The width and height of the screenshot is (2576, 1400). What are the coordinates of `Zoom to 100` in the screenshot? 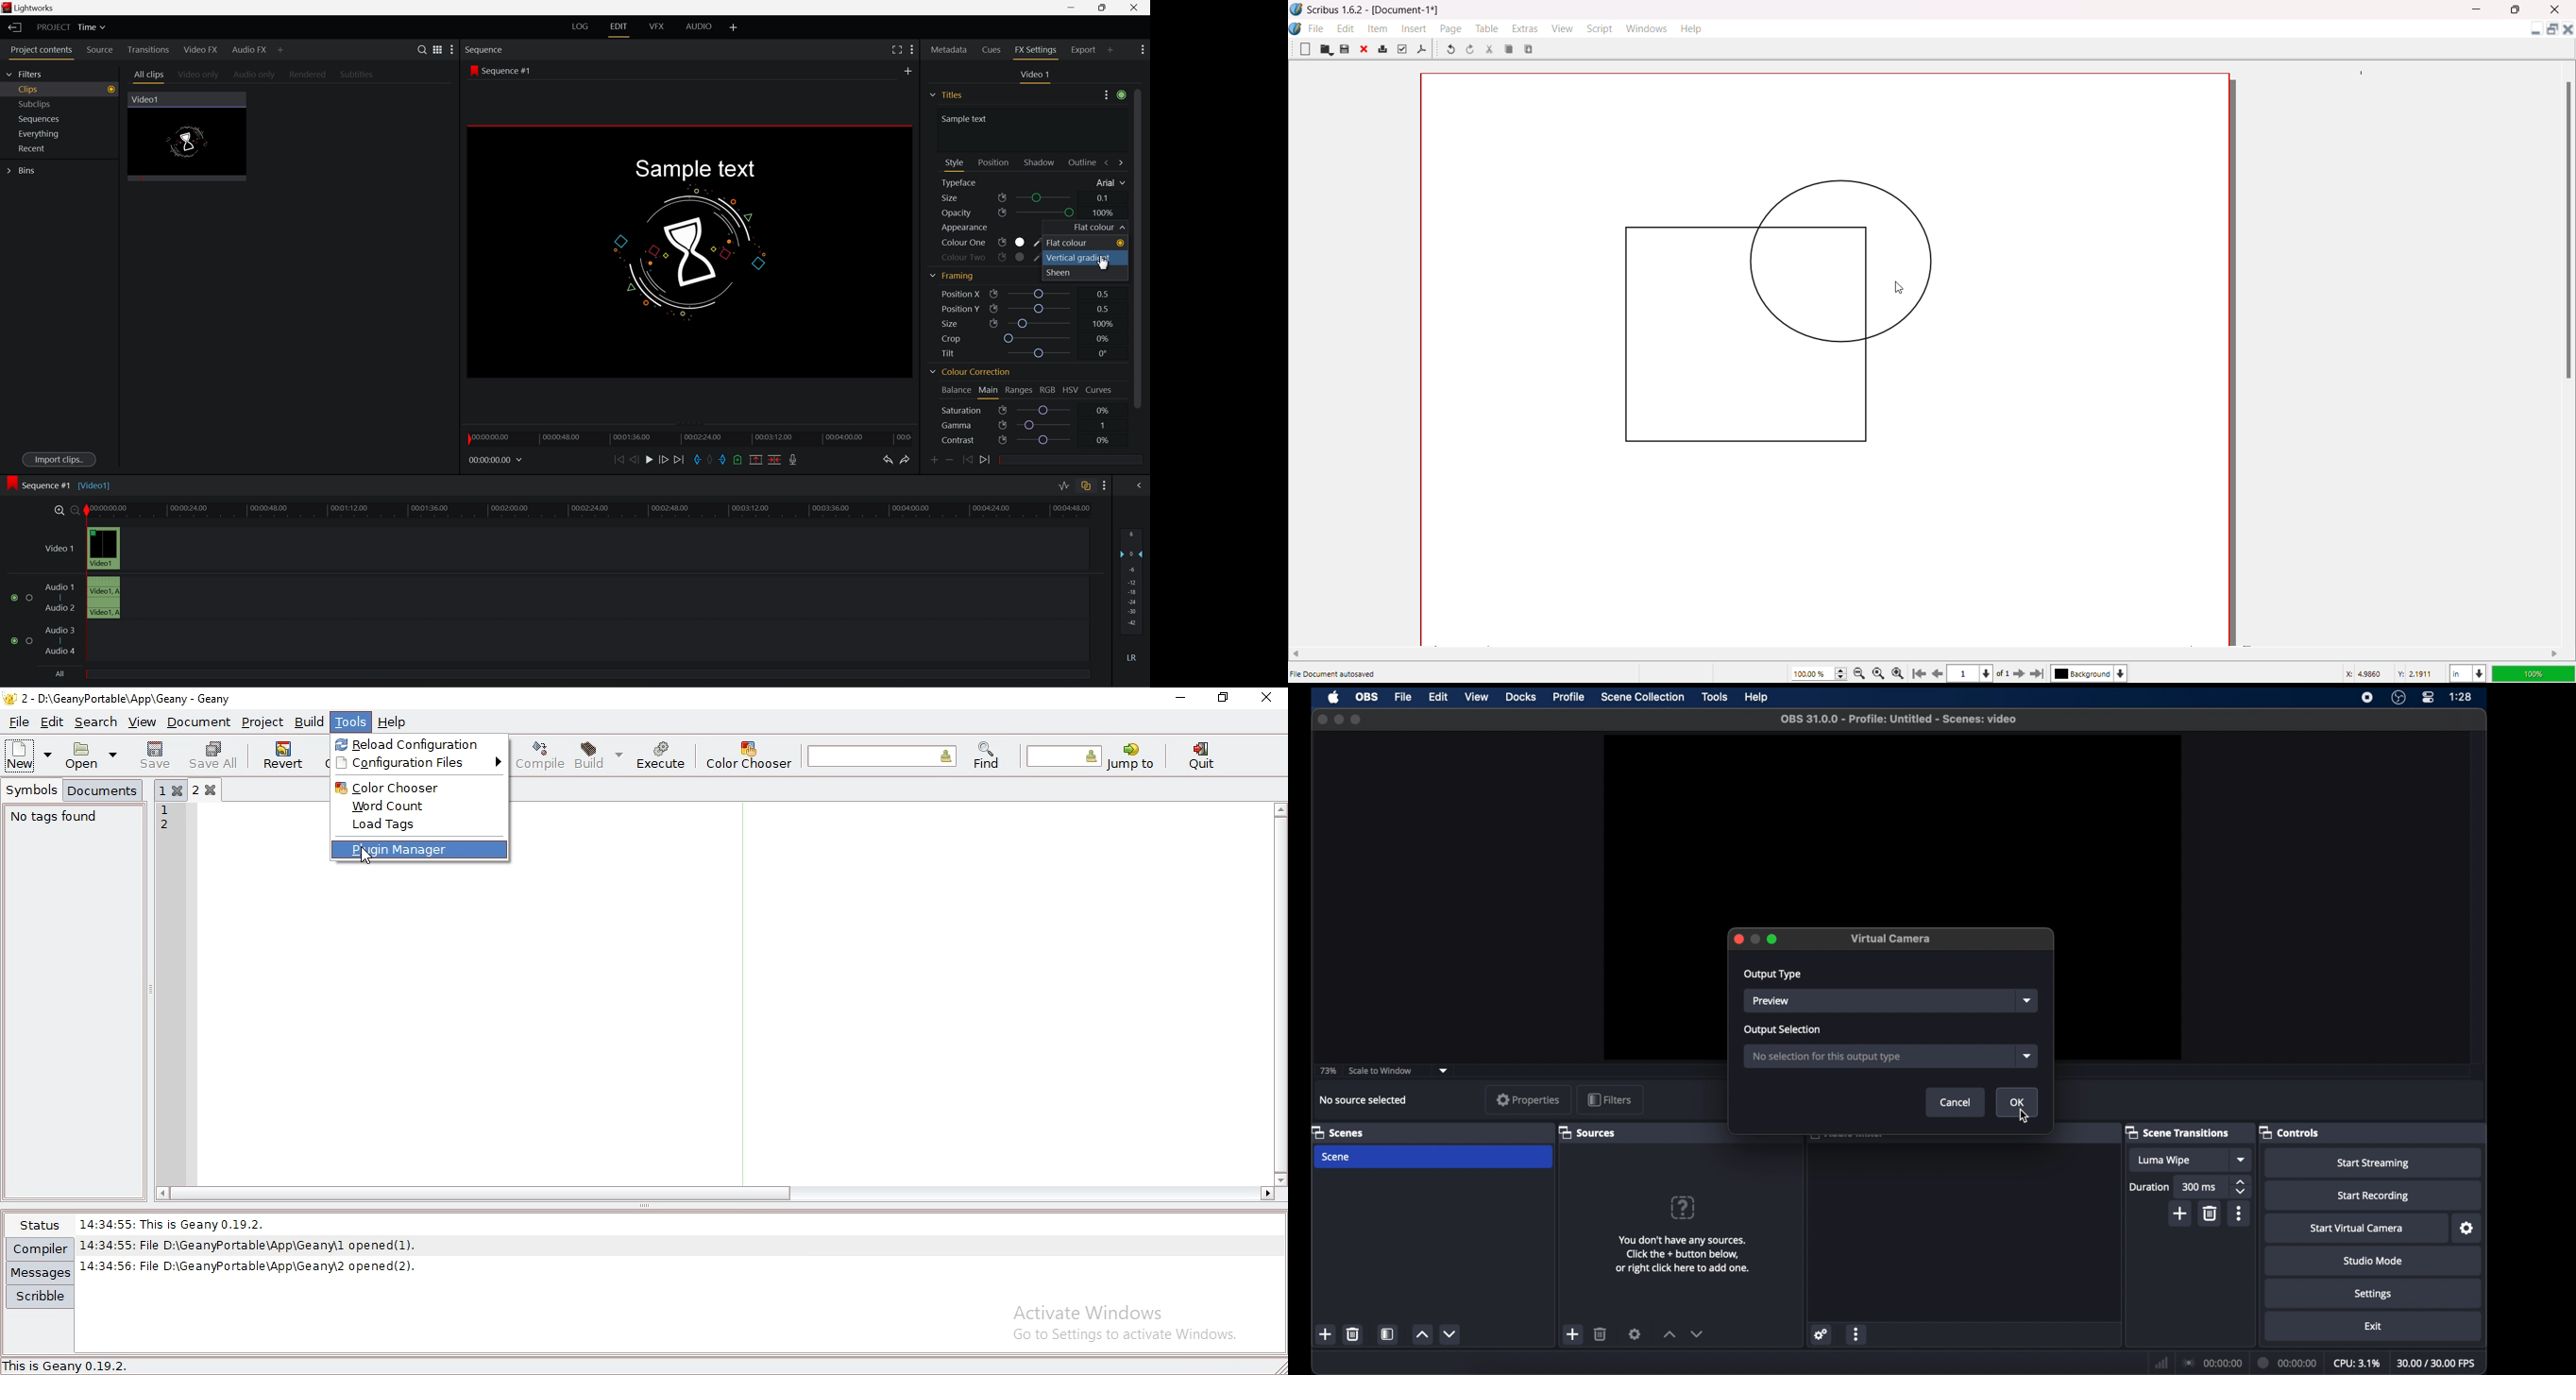 It's located at (1881, 672).